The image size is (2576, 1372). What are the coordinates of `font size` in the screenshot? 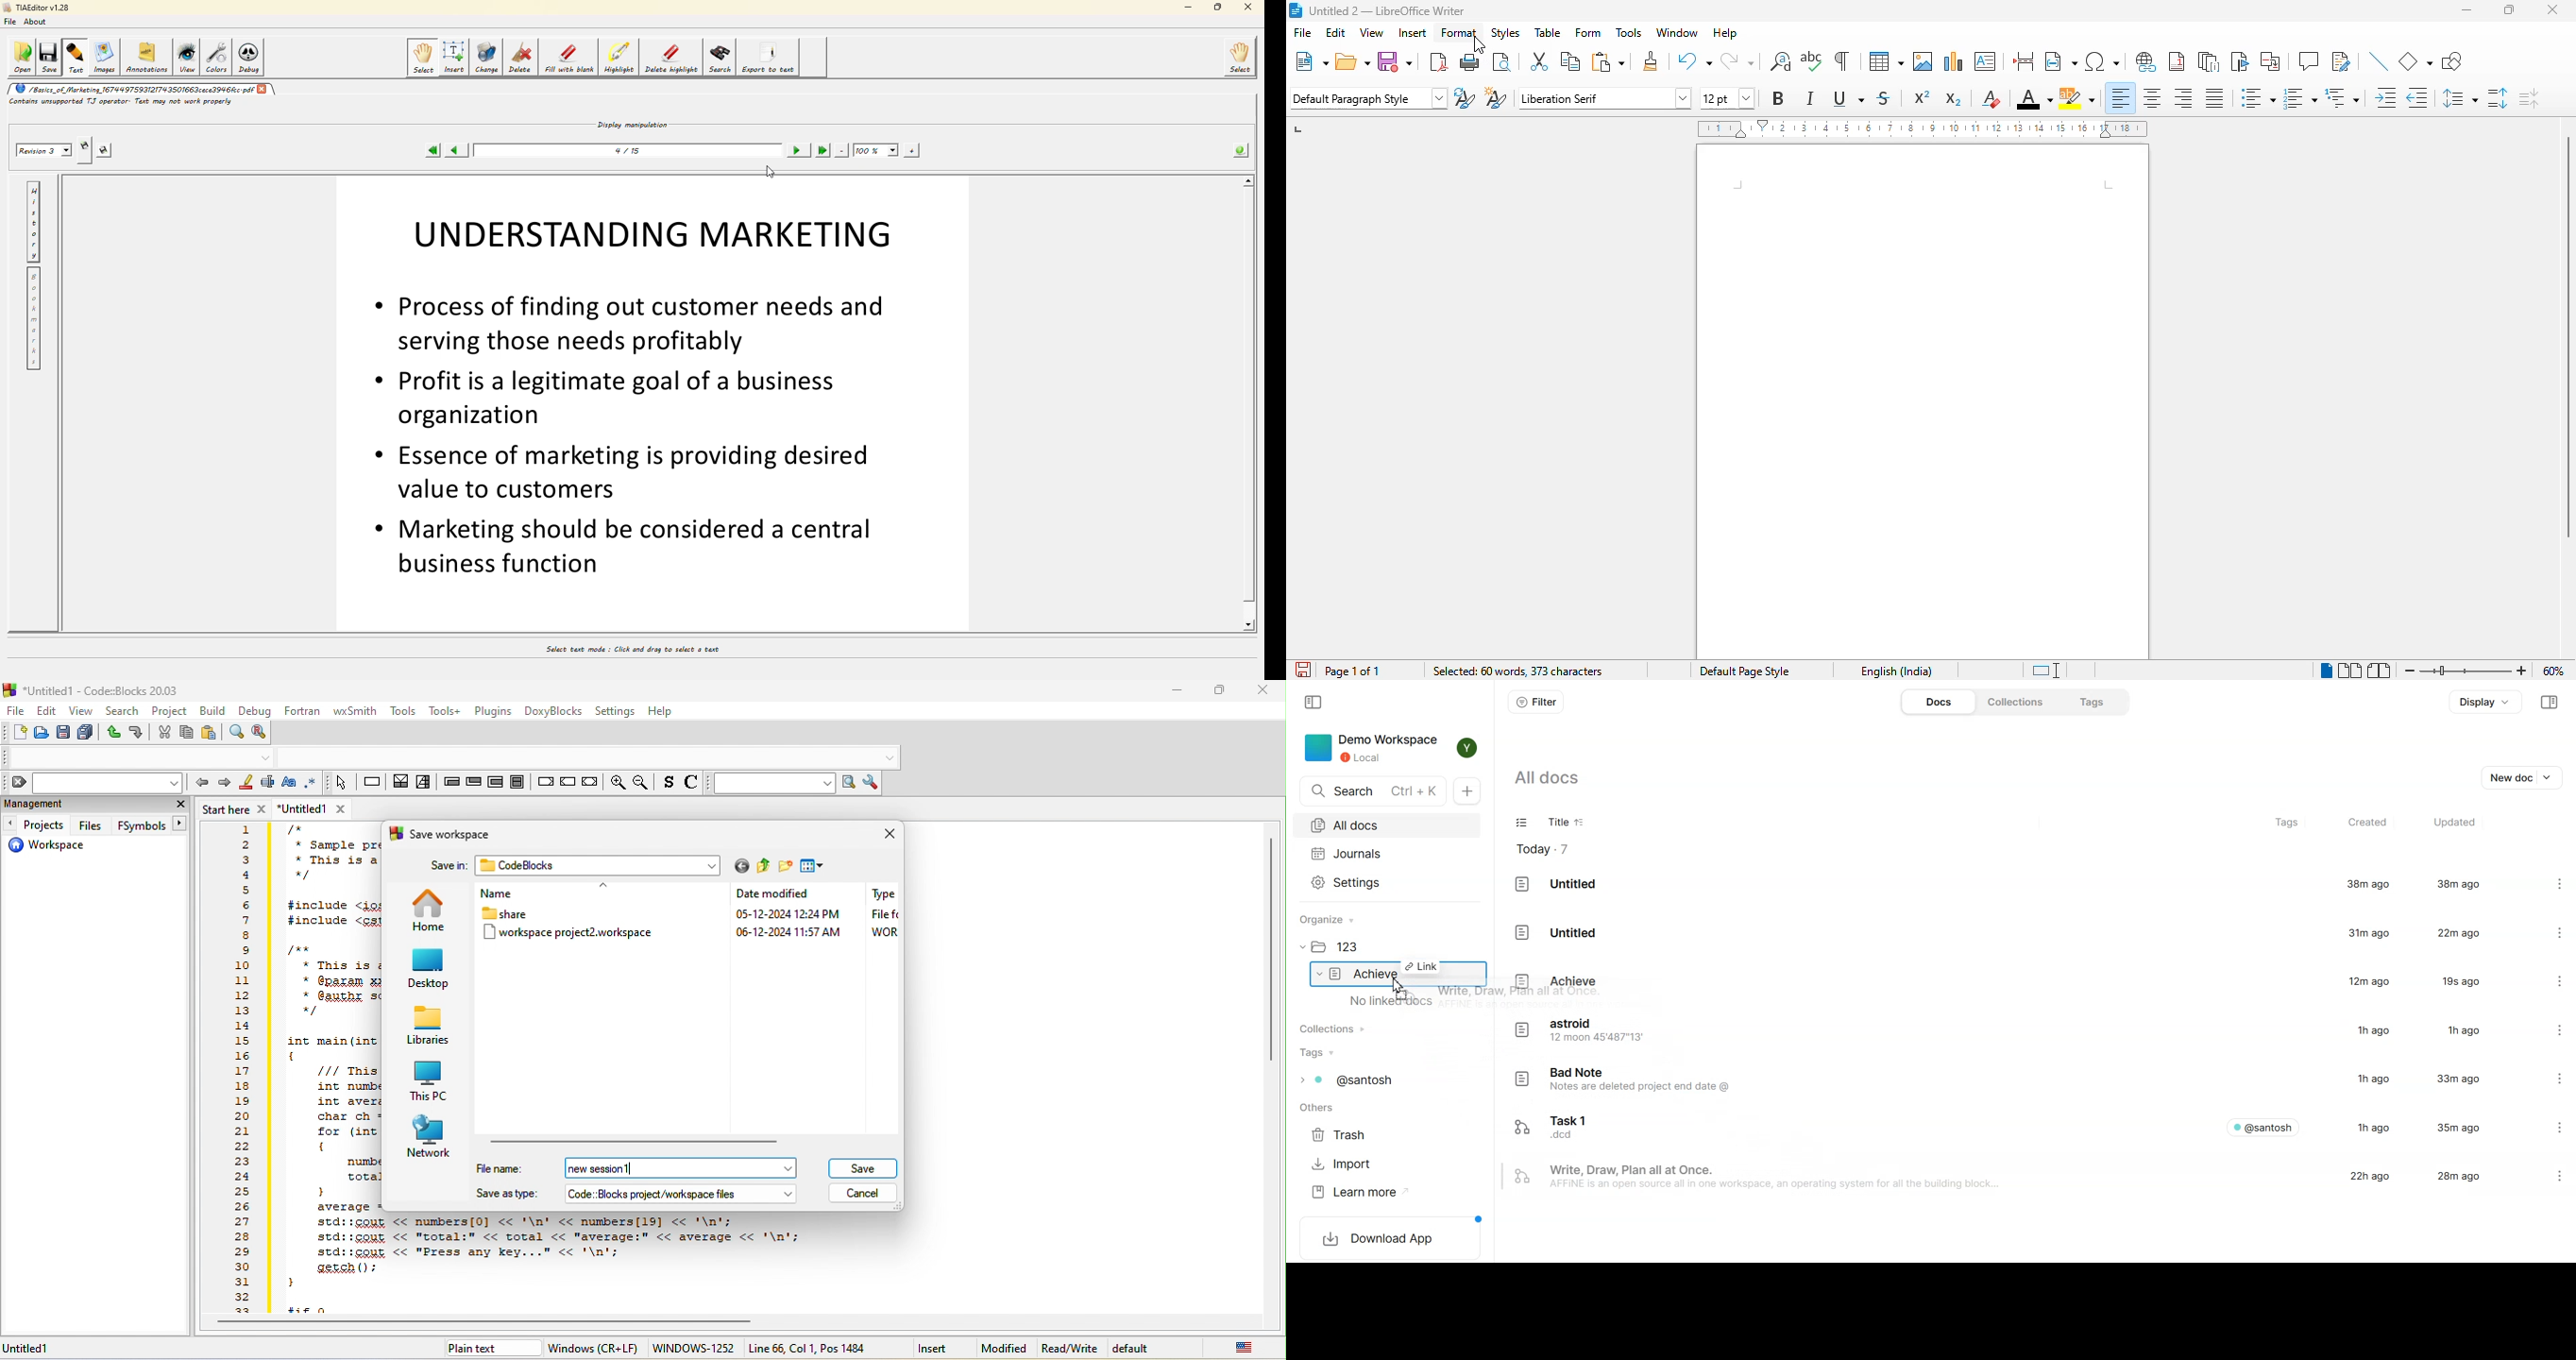 It's located at (1726, 98).